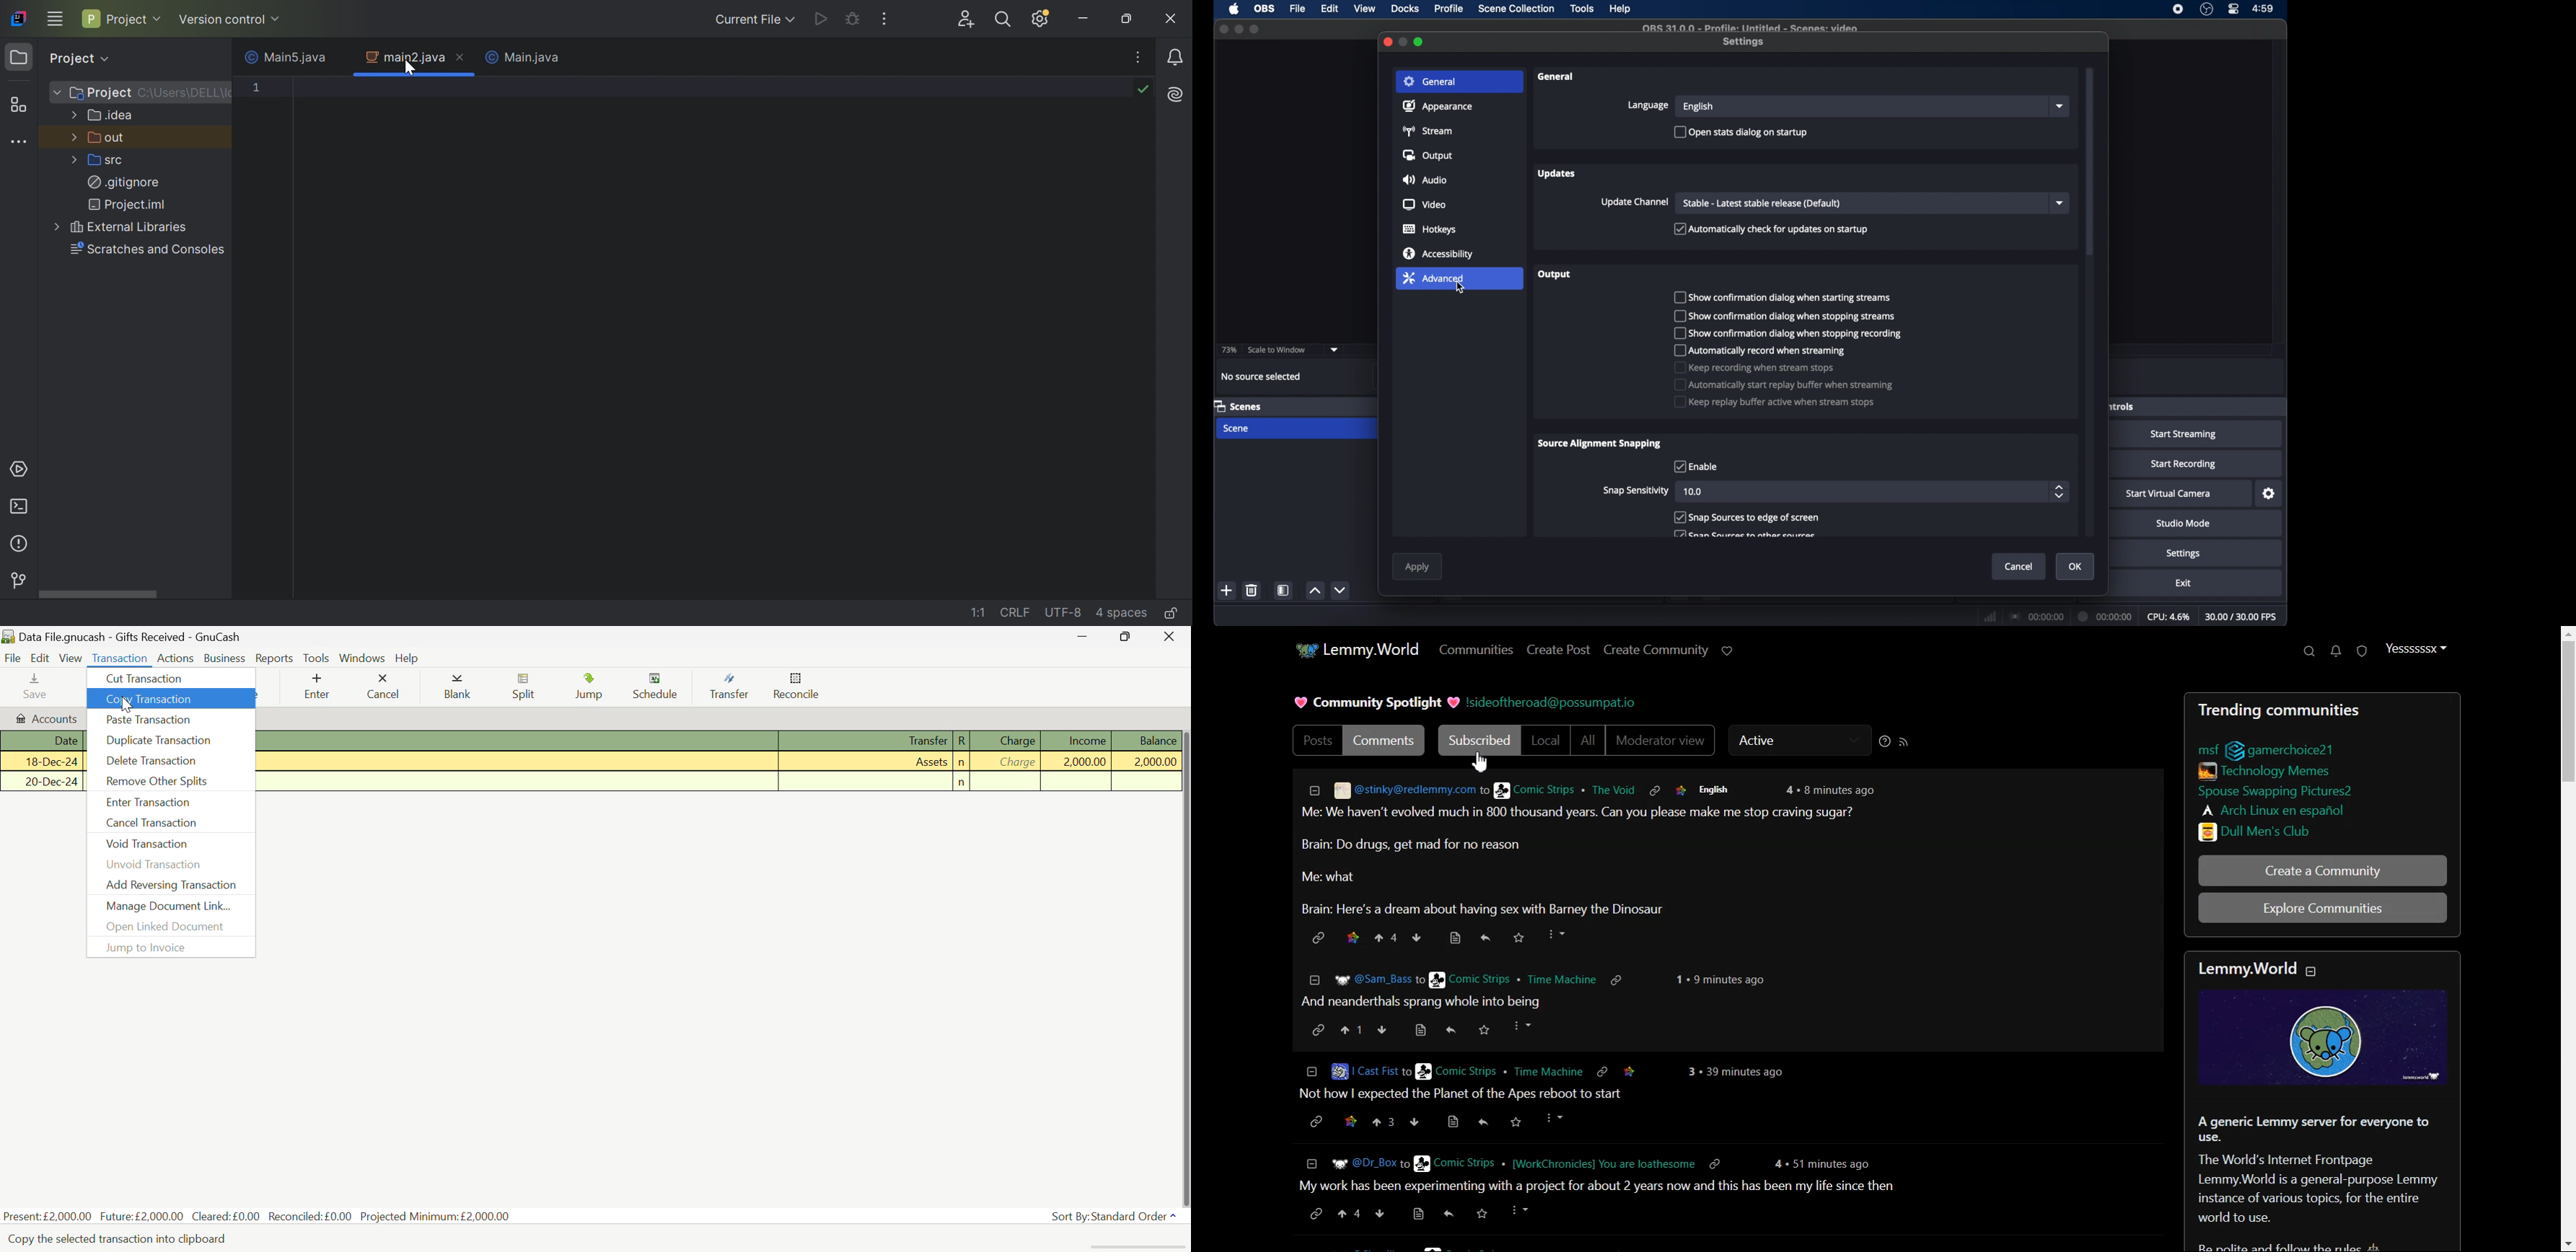 The width and height of the screenshot is (2576, 1260). I want to click on upvote, so click(1382, 1121).